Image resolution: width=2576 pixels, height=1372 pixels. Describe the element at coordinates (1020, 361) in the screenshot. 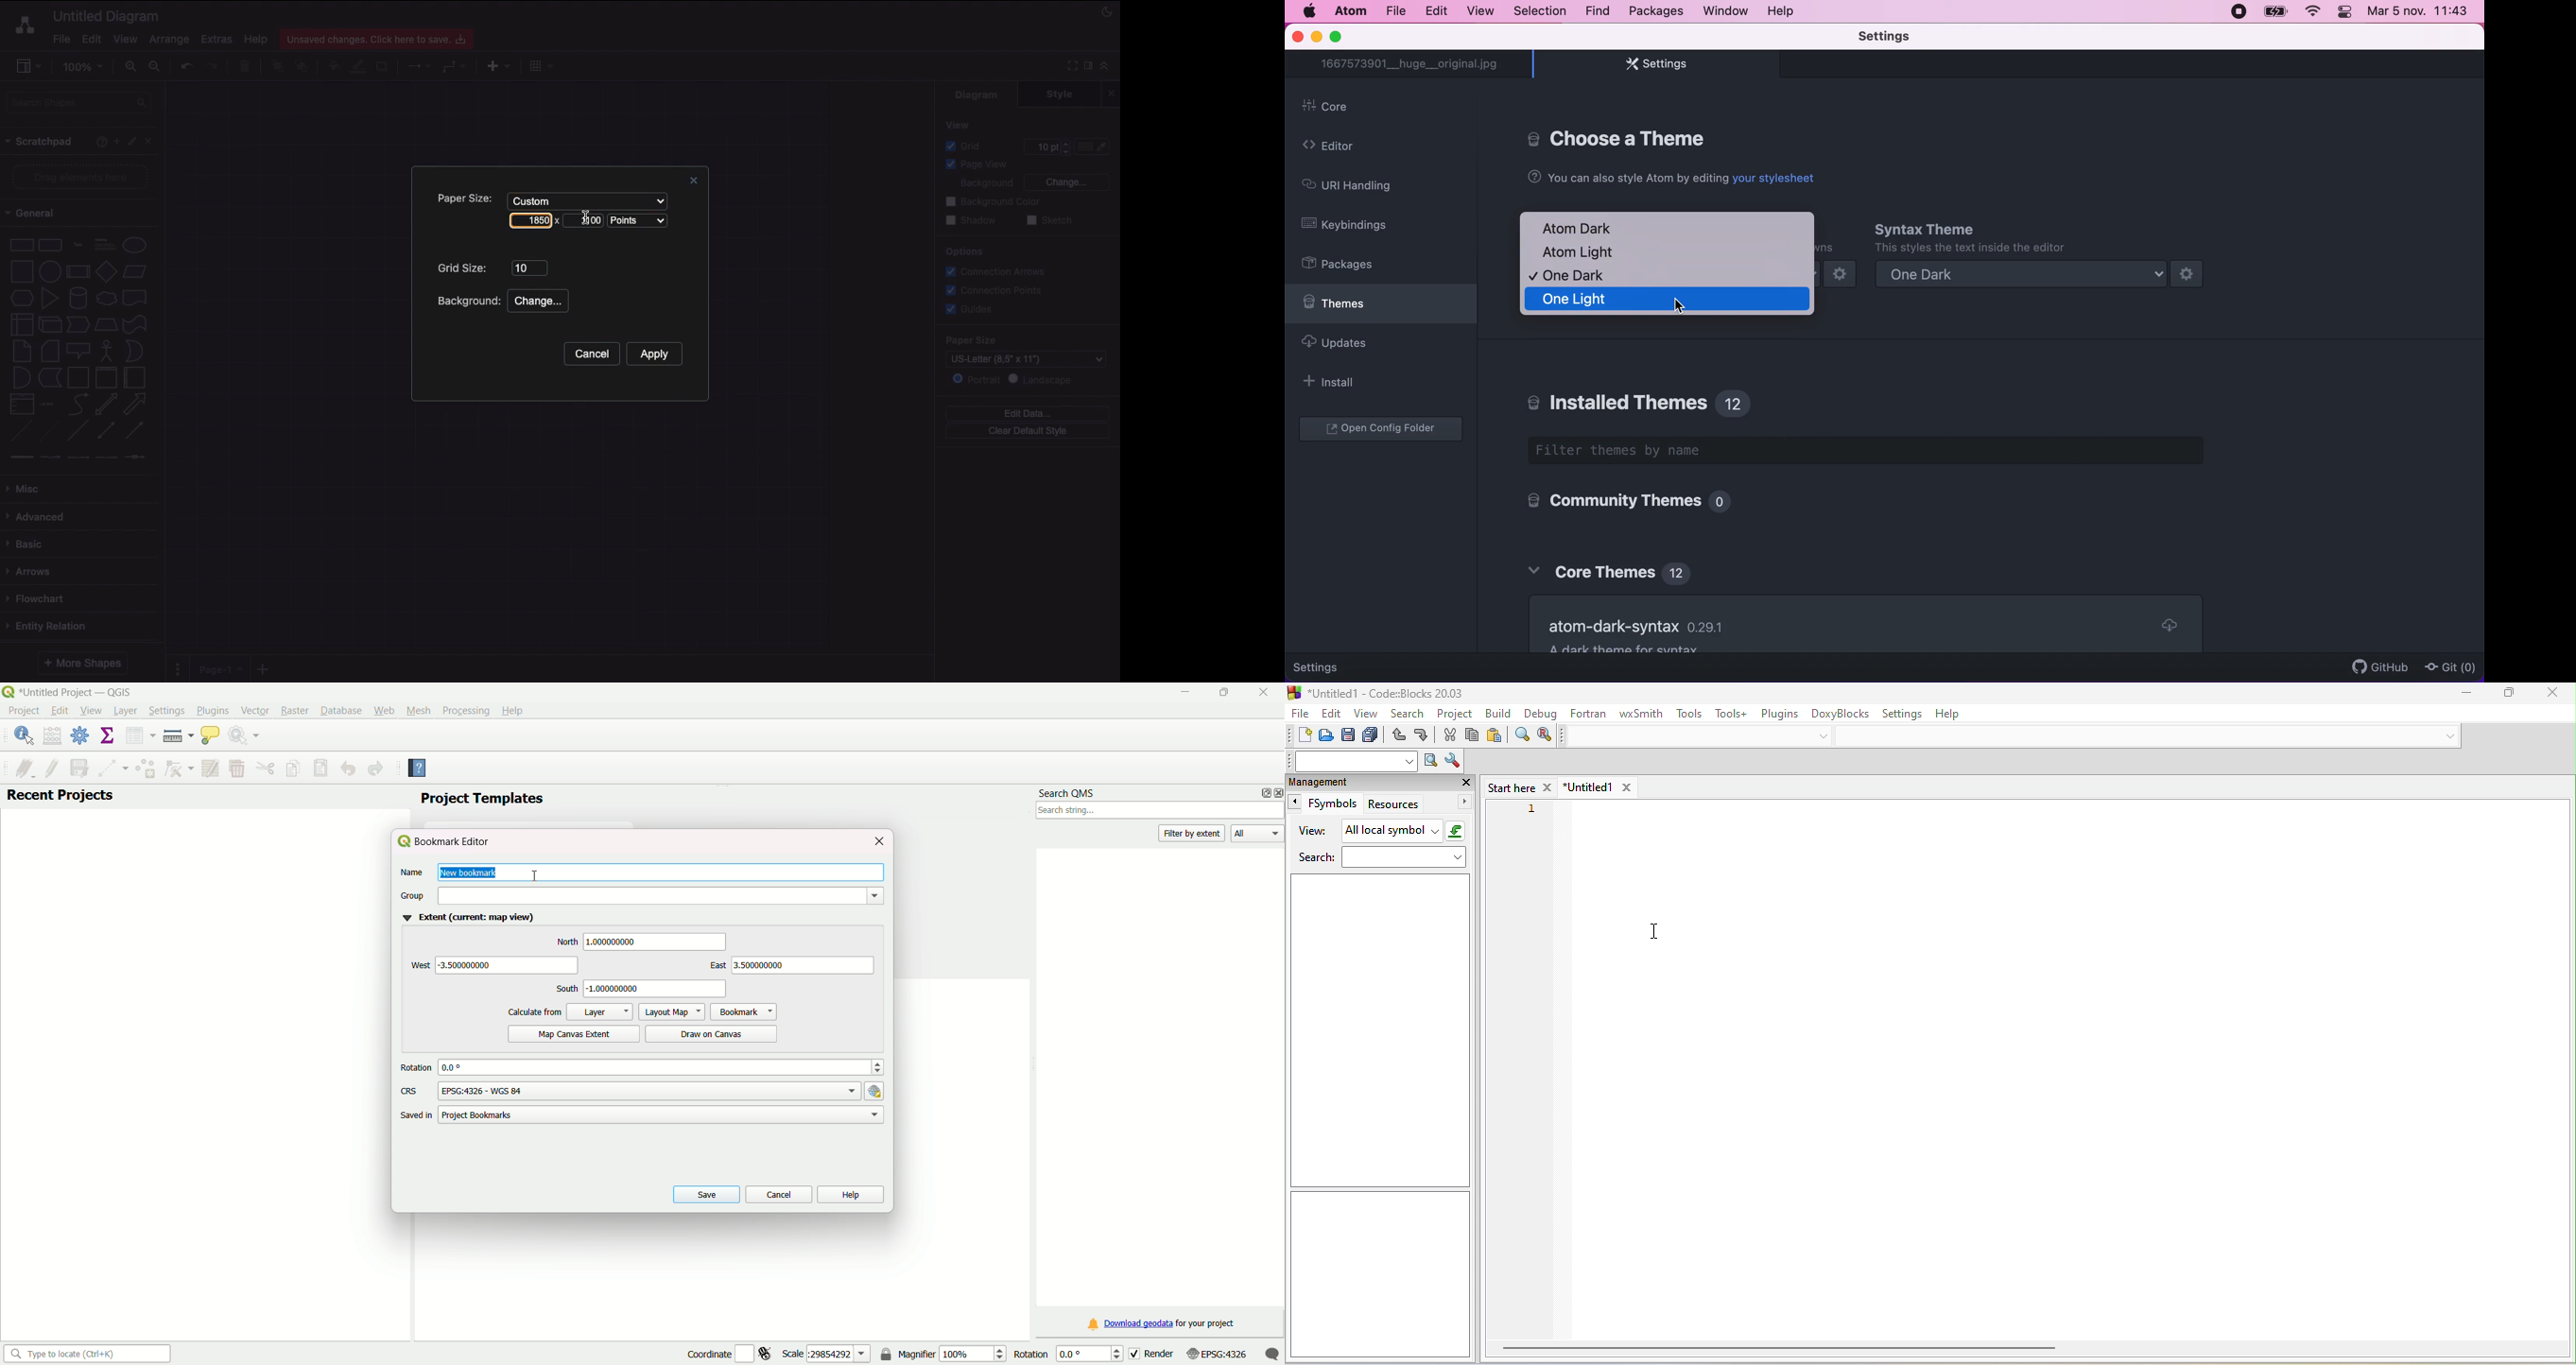

I see `US-Letter (8.5" x 11")` at that location.